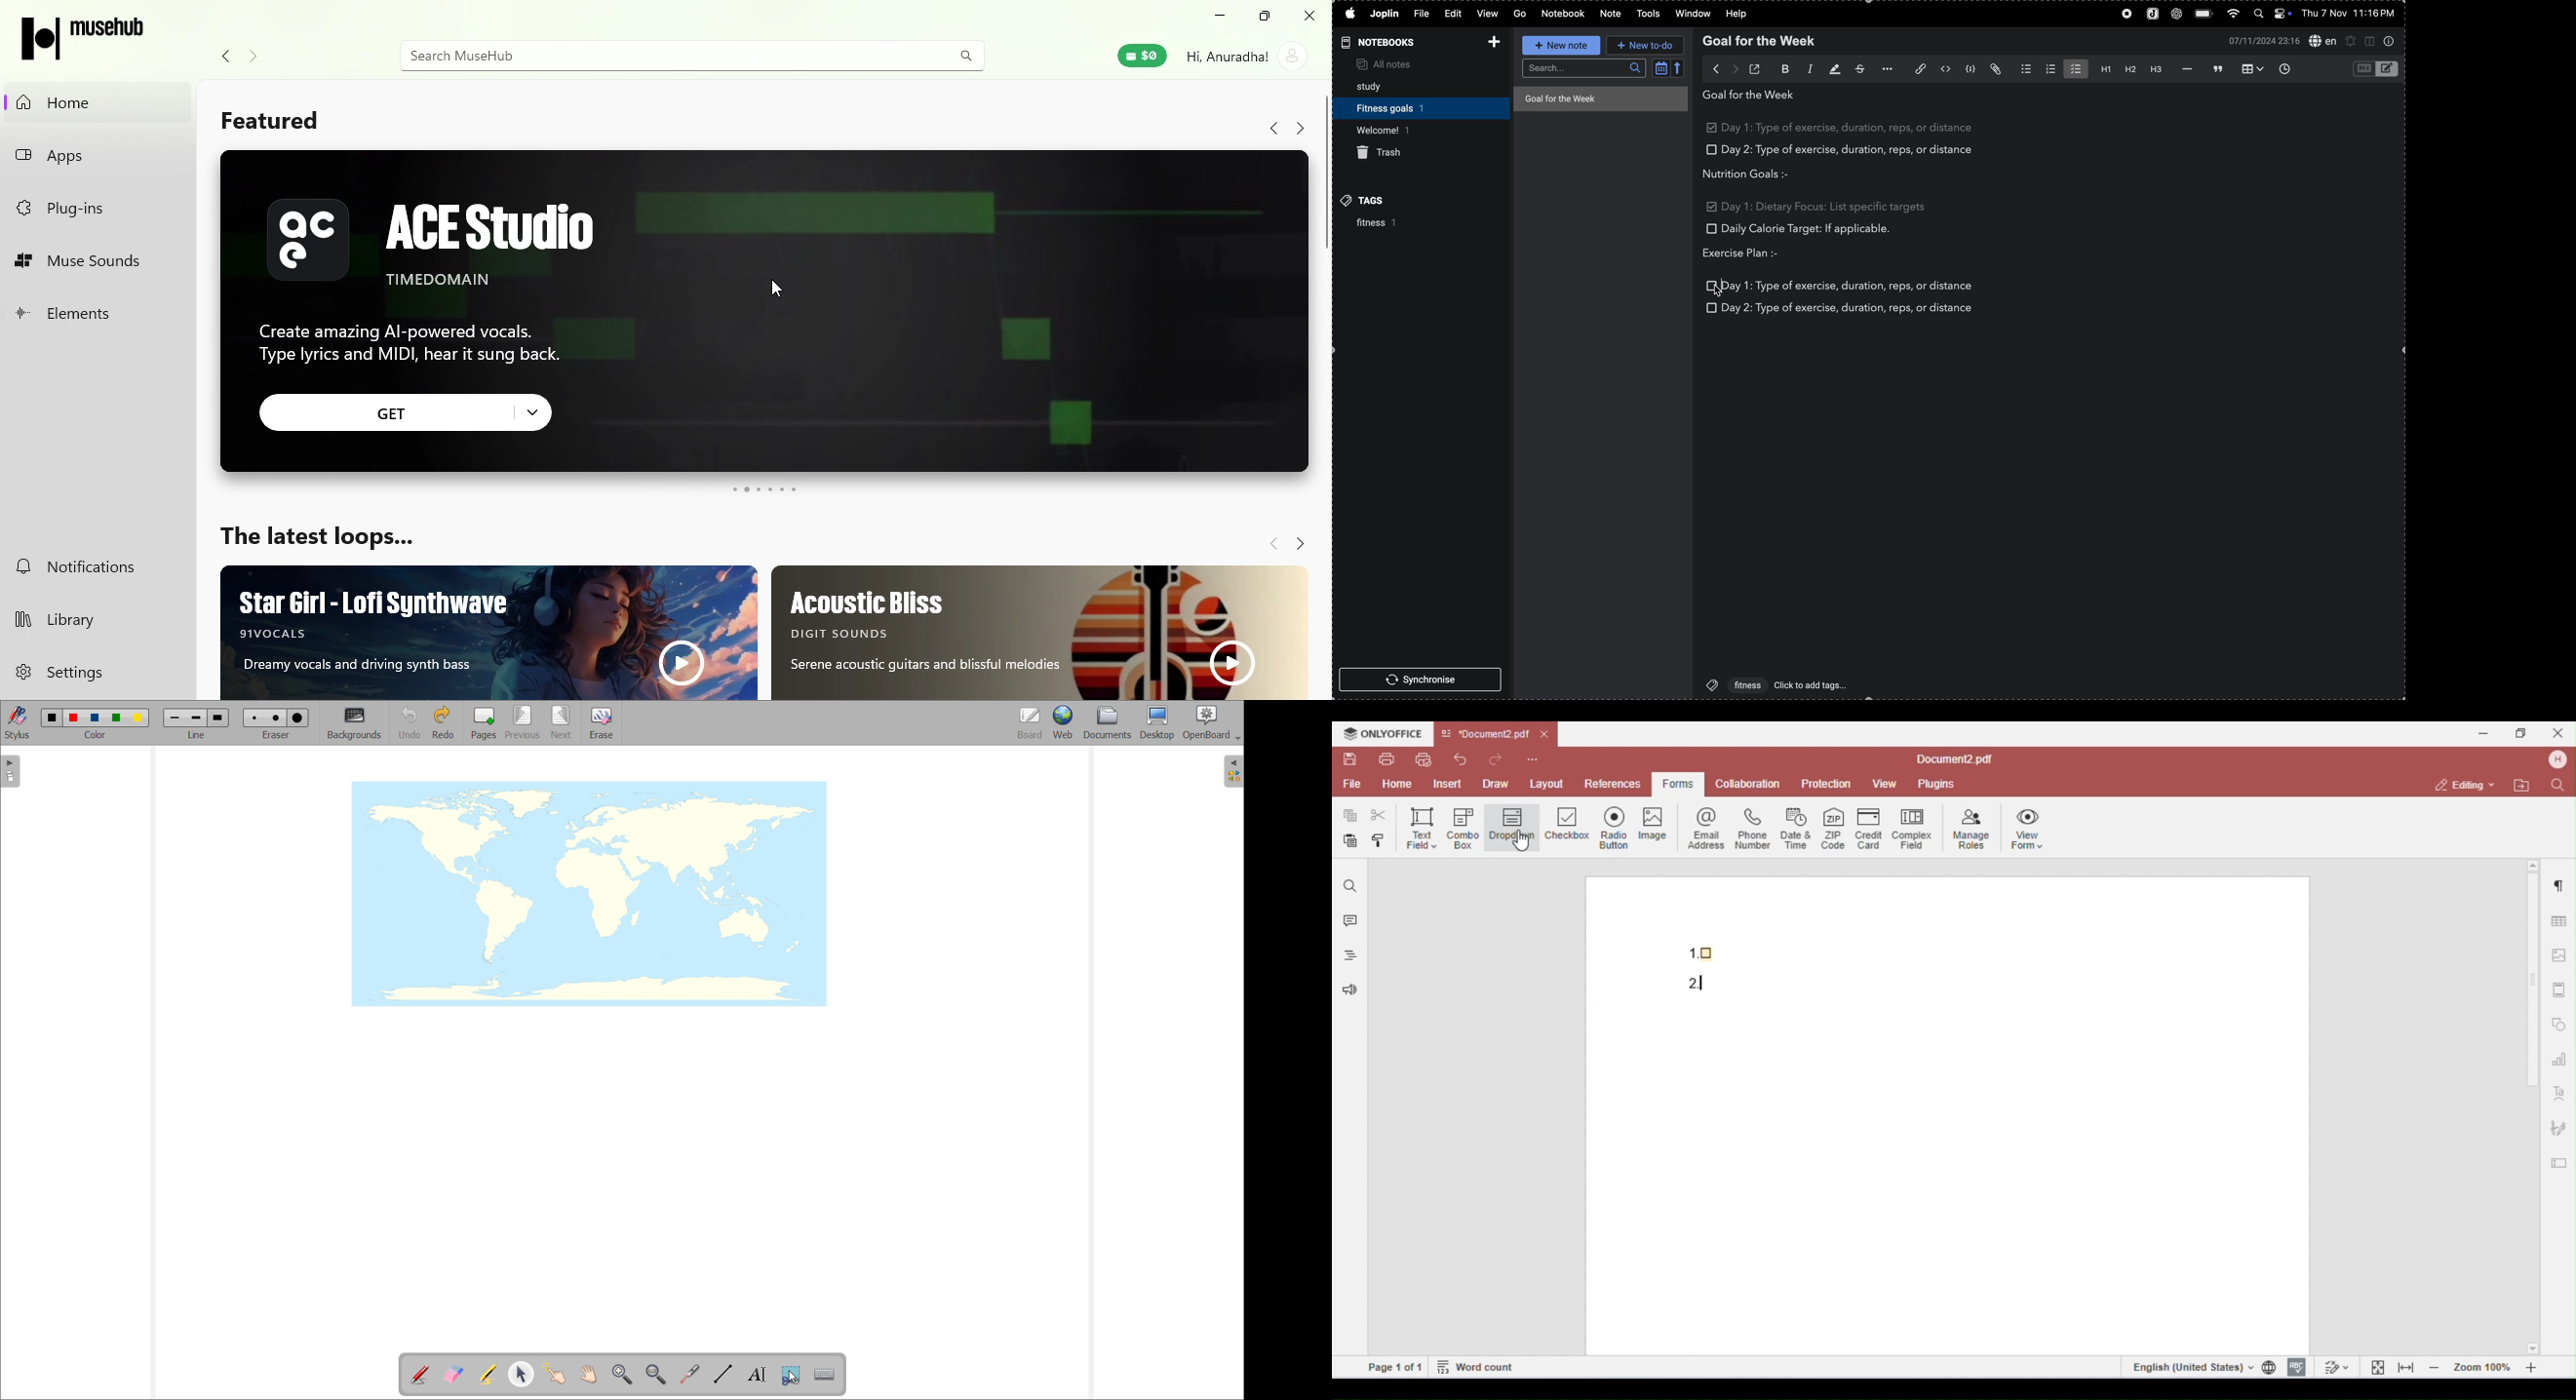 The height and width of the screenshot is (1400, 2576). I want to click on highlight, so click(1831, 70).